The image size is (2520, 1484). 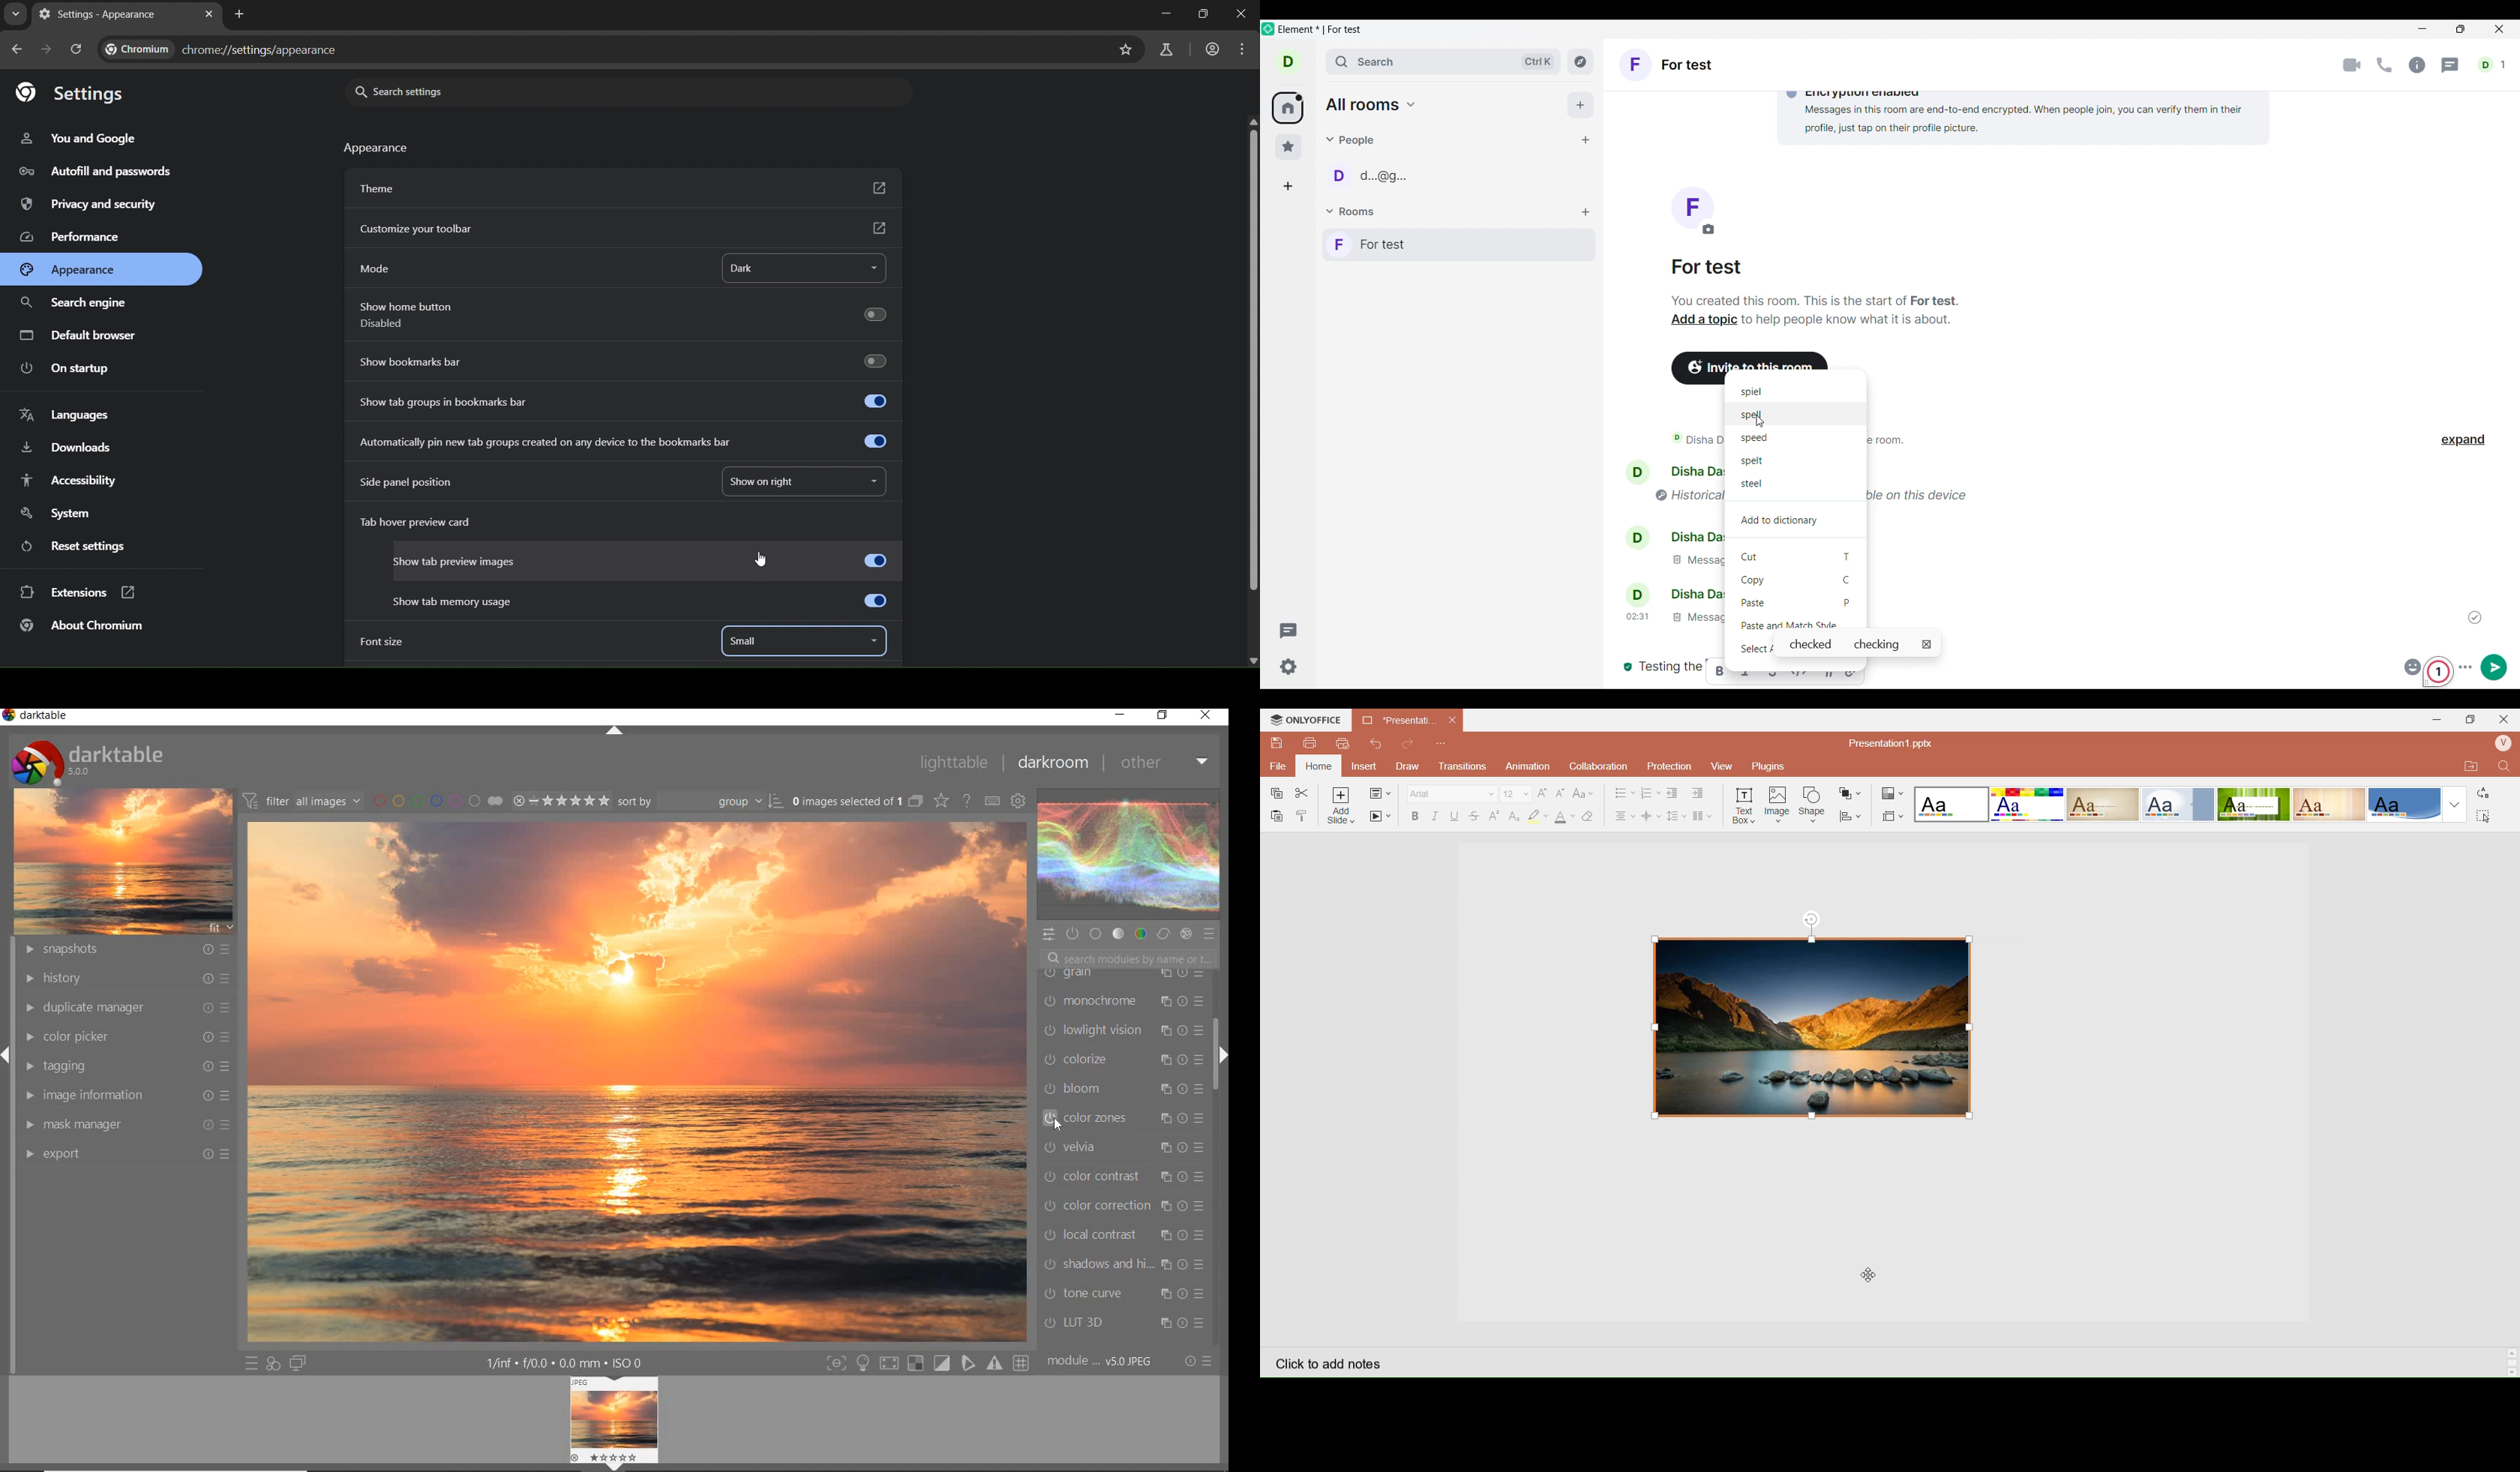 What do you see at coordinates (1461, 766) in the screenshot?
I see `Transitions` at bounding box center [1461, 766].